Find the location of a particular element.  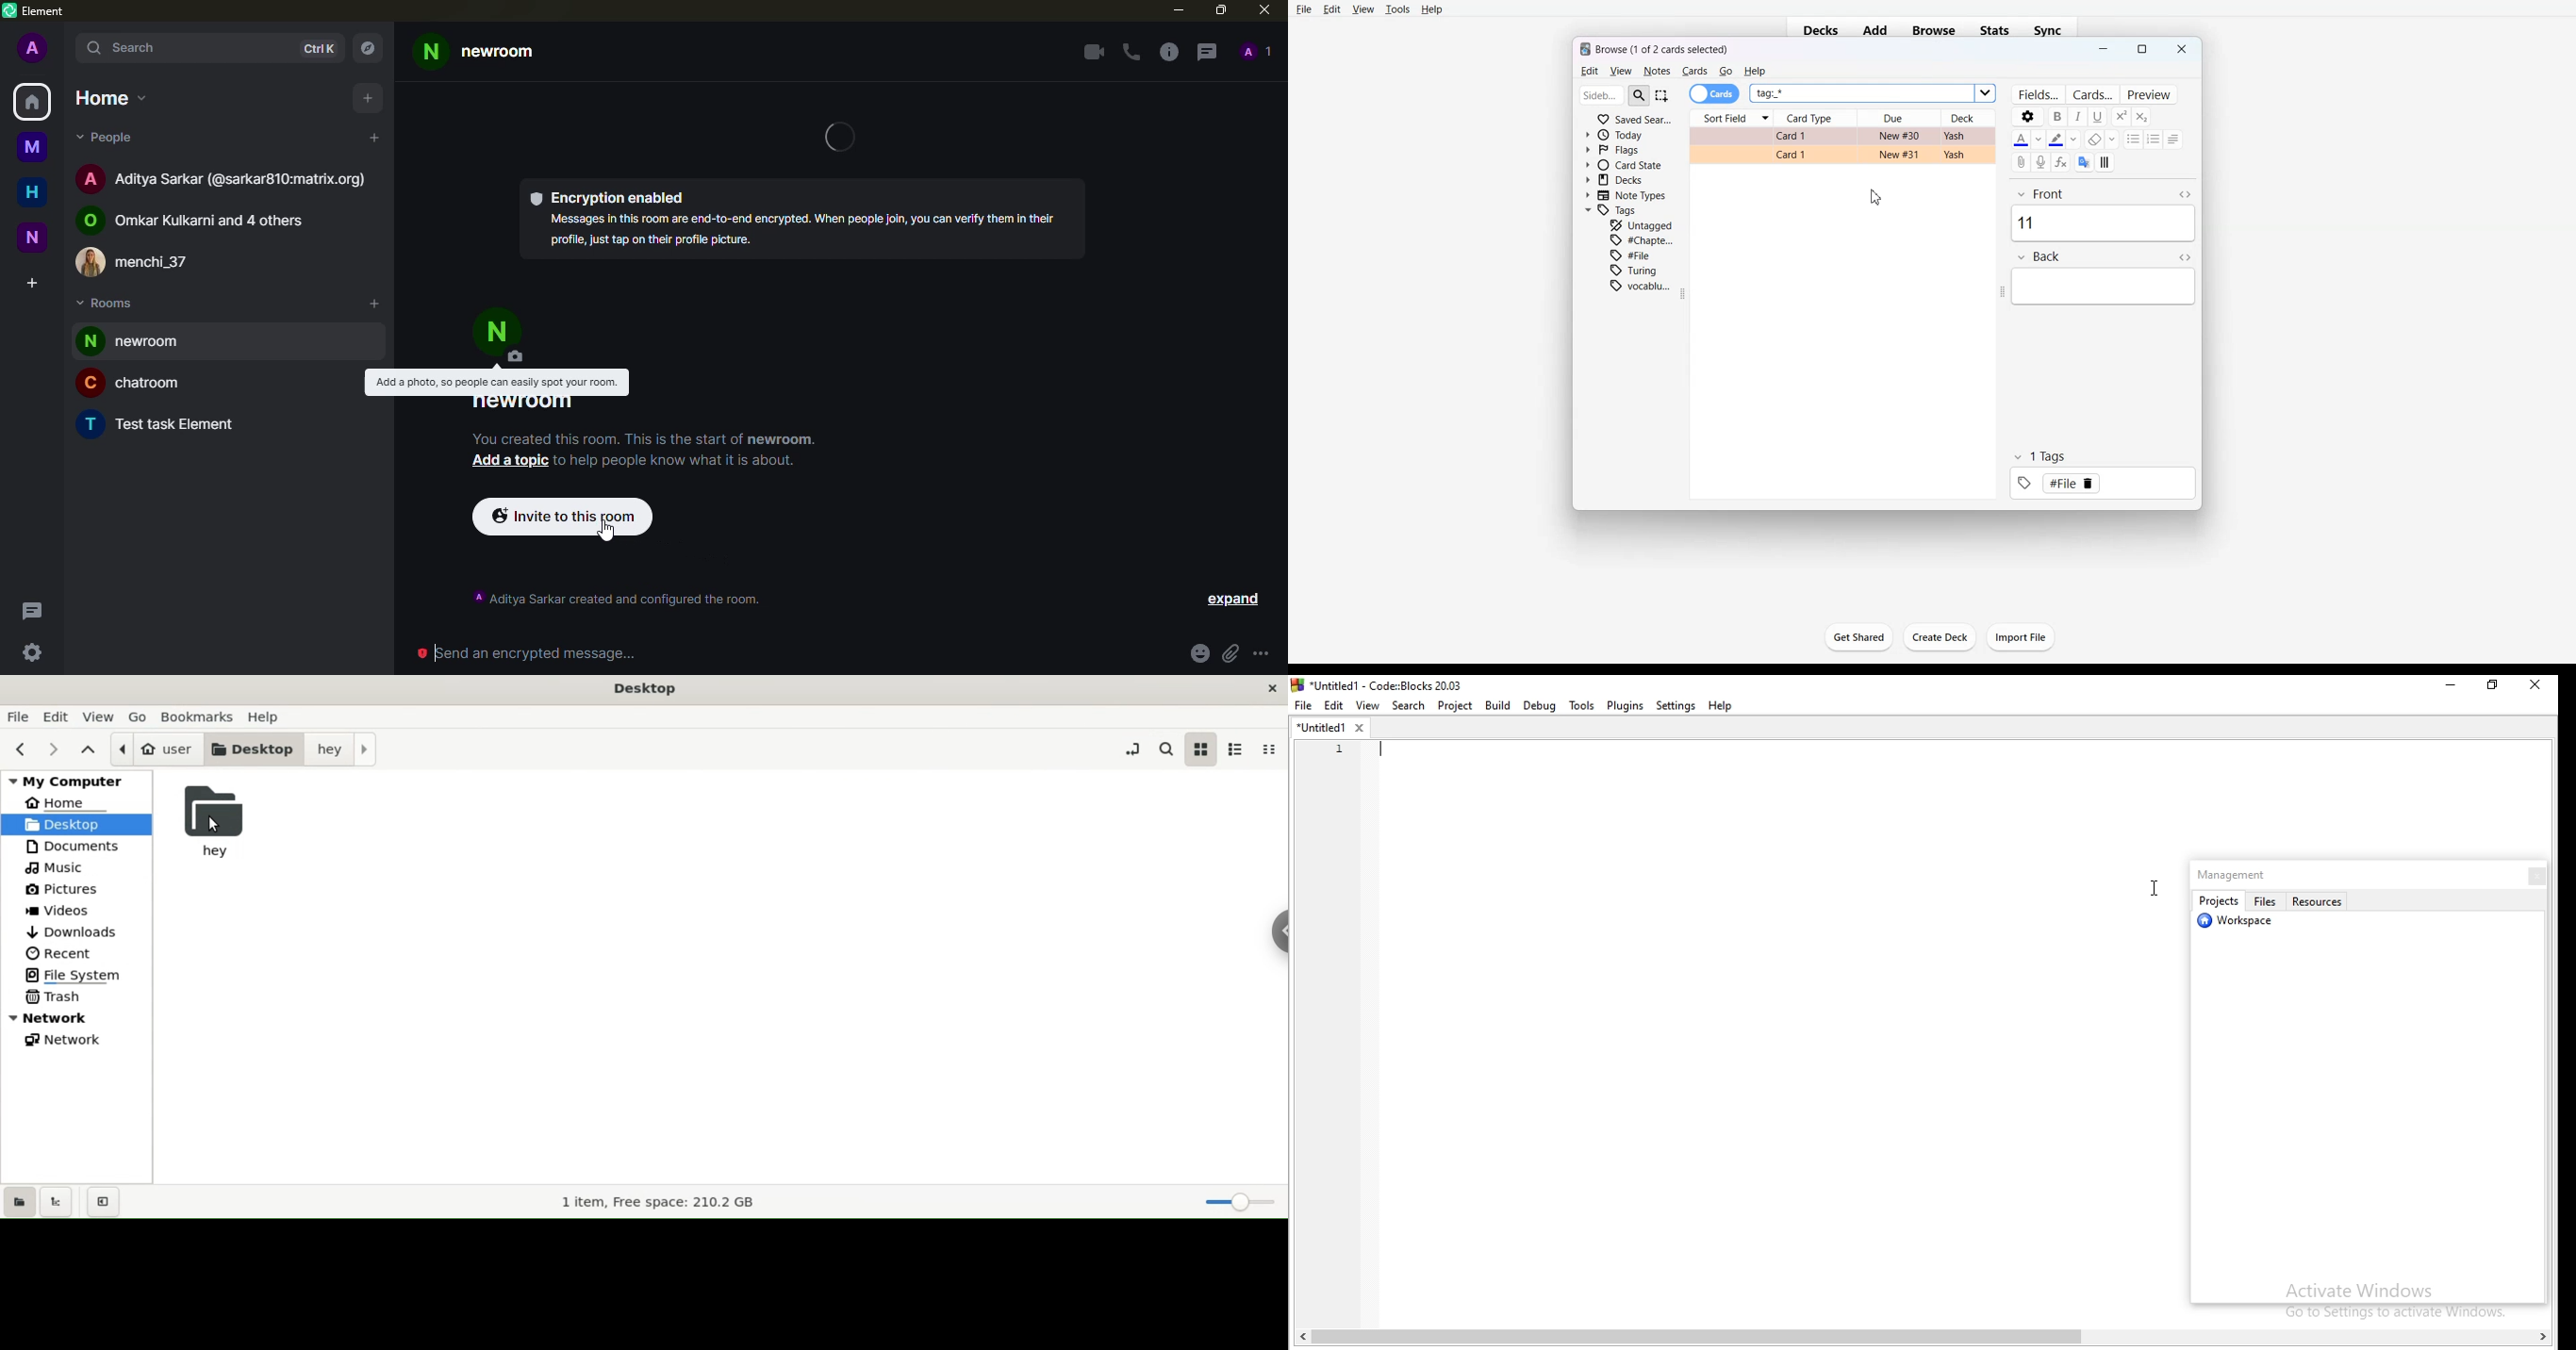

Omkar Kulkarni and 4 others is located at coordinates (193, 223).